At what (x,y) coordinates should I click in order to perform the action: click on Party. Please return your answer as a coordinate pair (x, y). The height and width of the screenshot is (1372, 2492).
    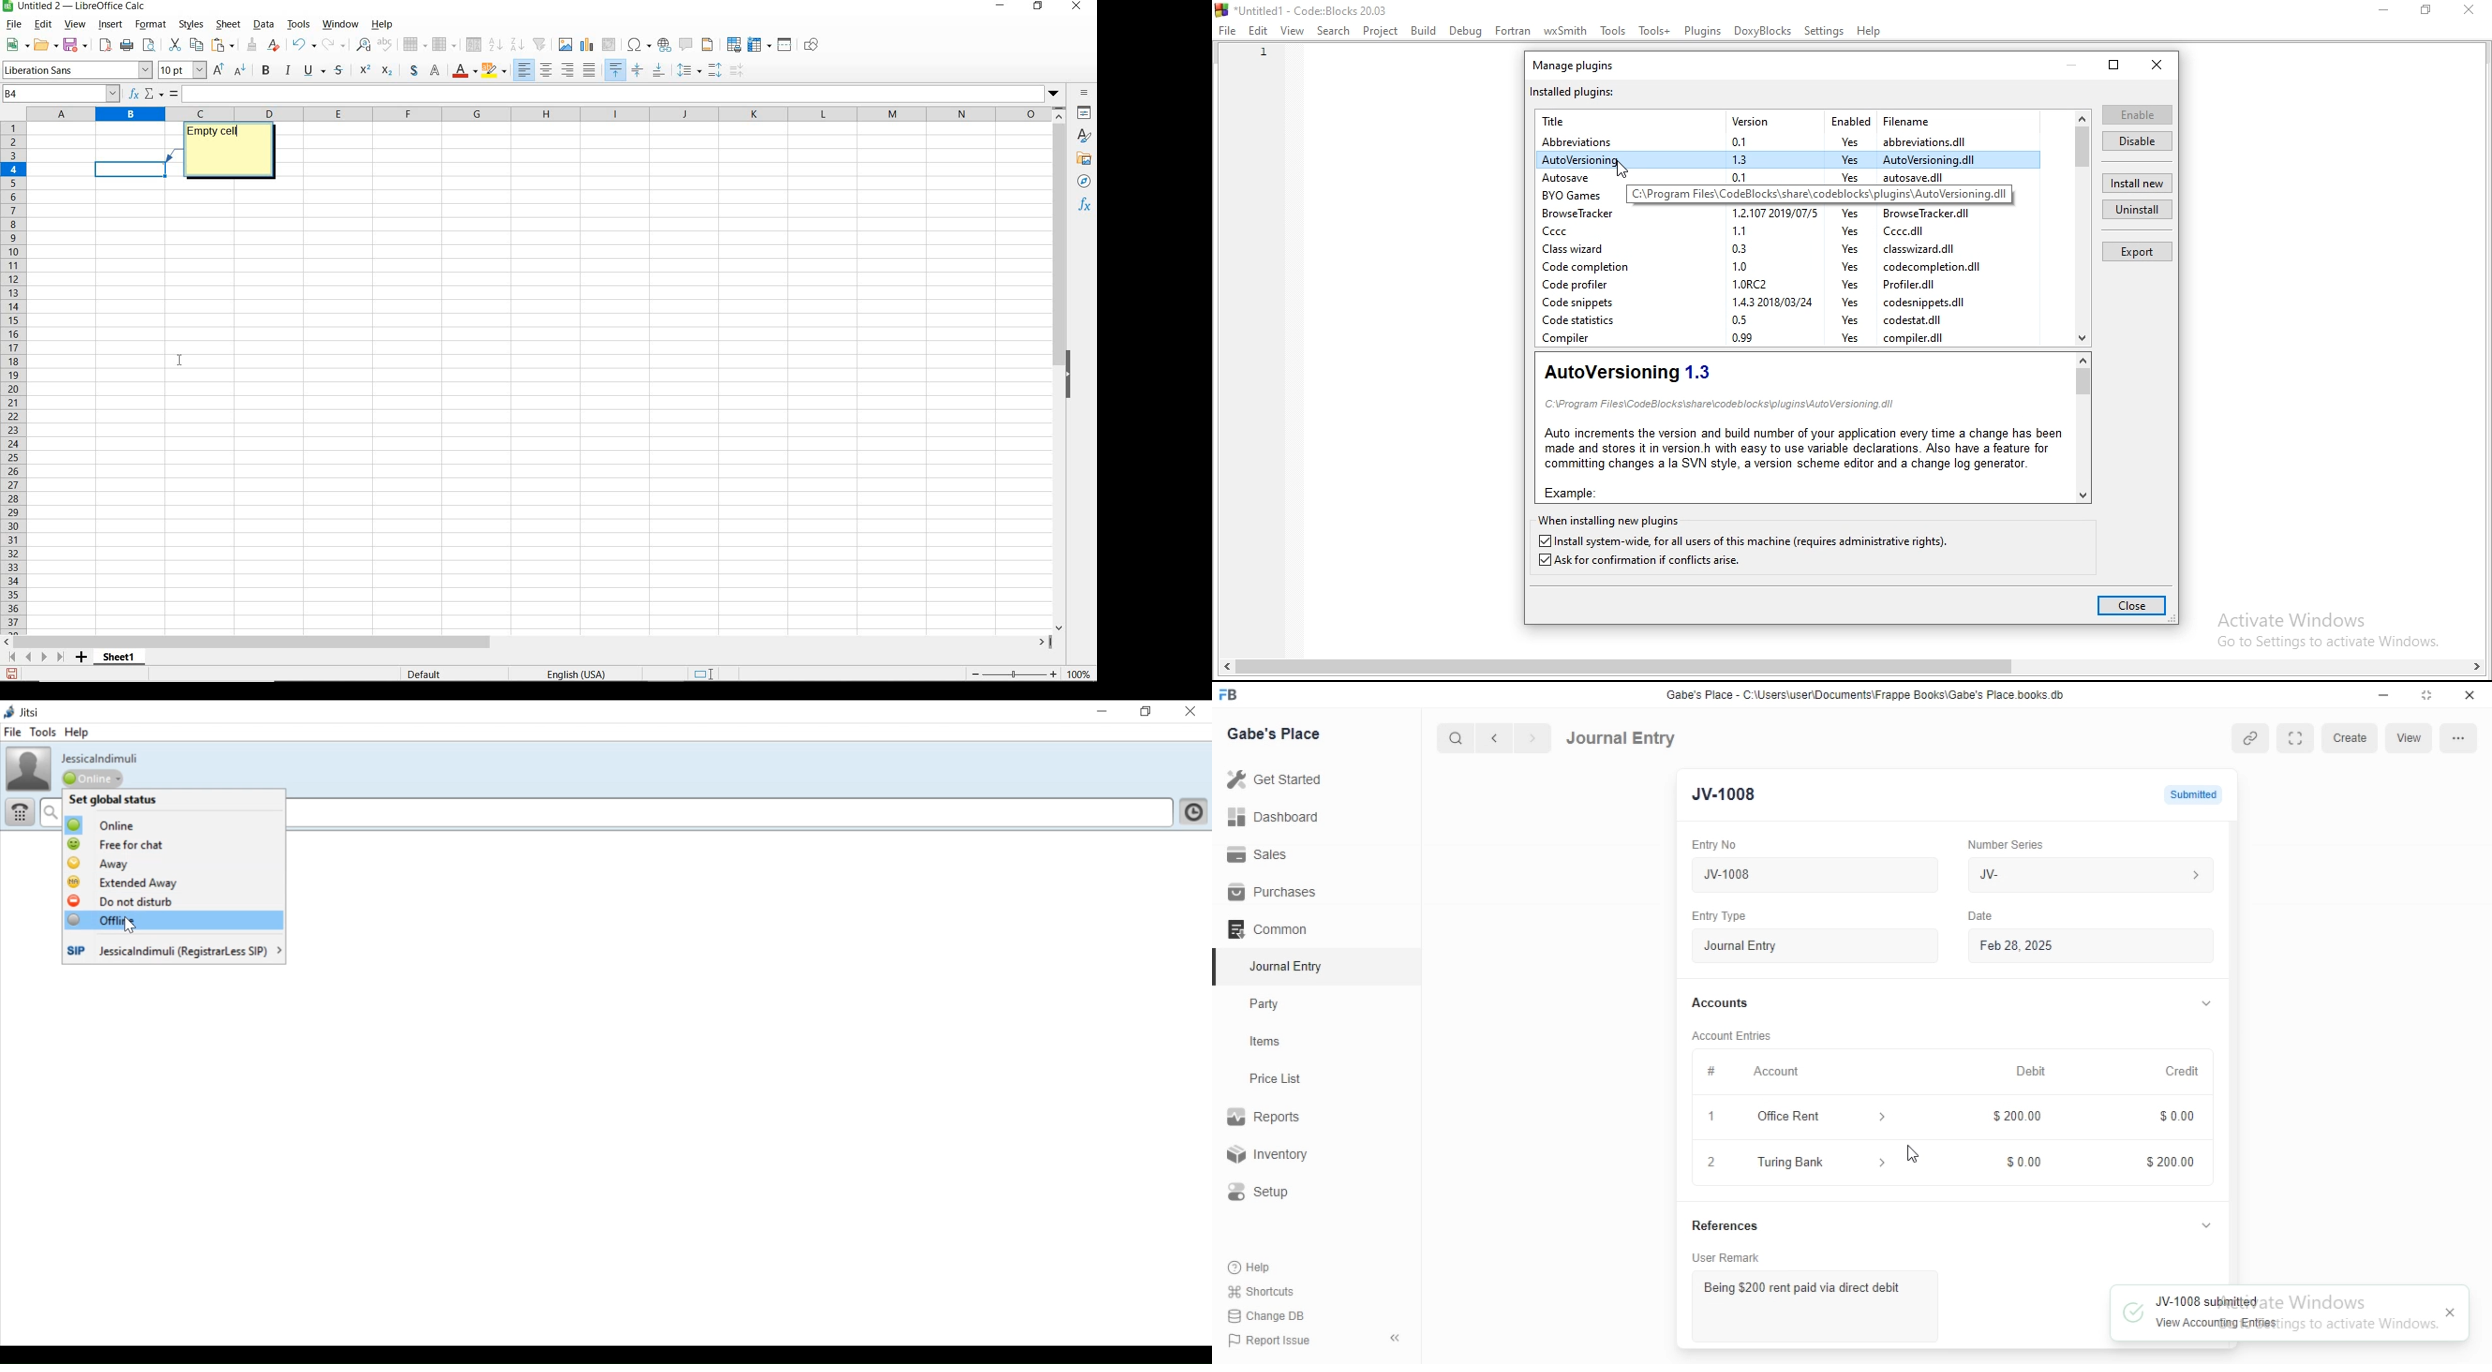
    Looking at the image, I should click on (1269, 1004).